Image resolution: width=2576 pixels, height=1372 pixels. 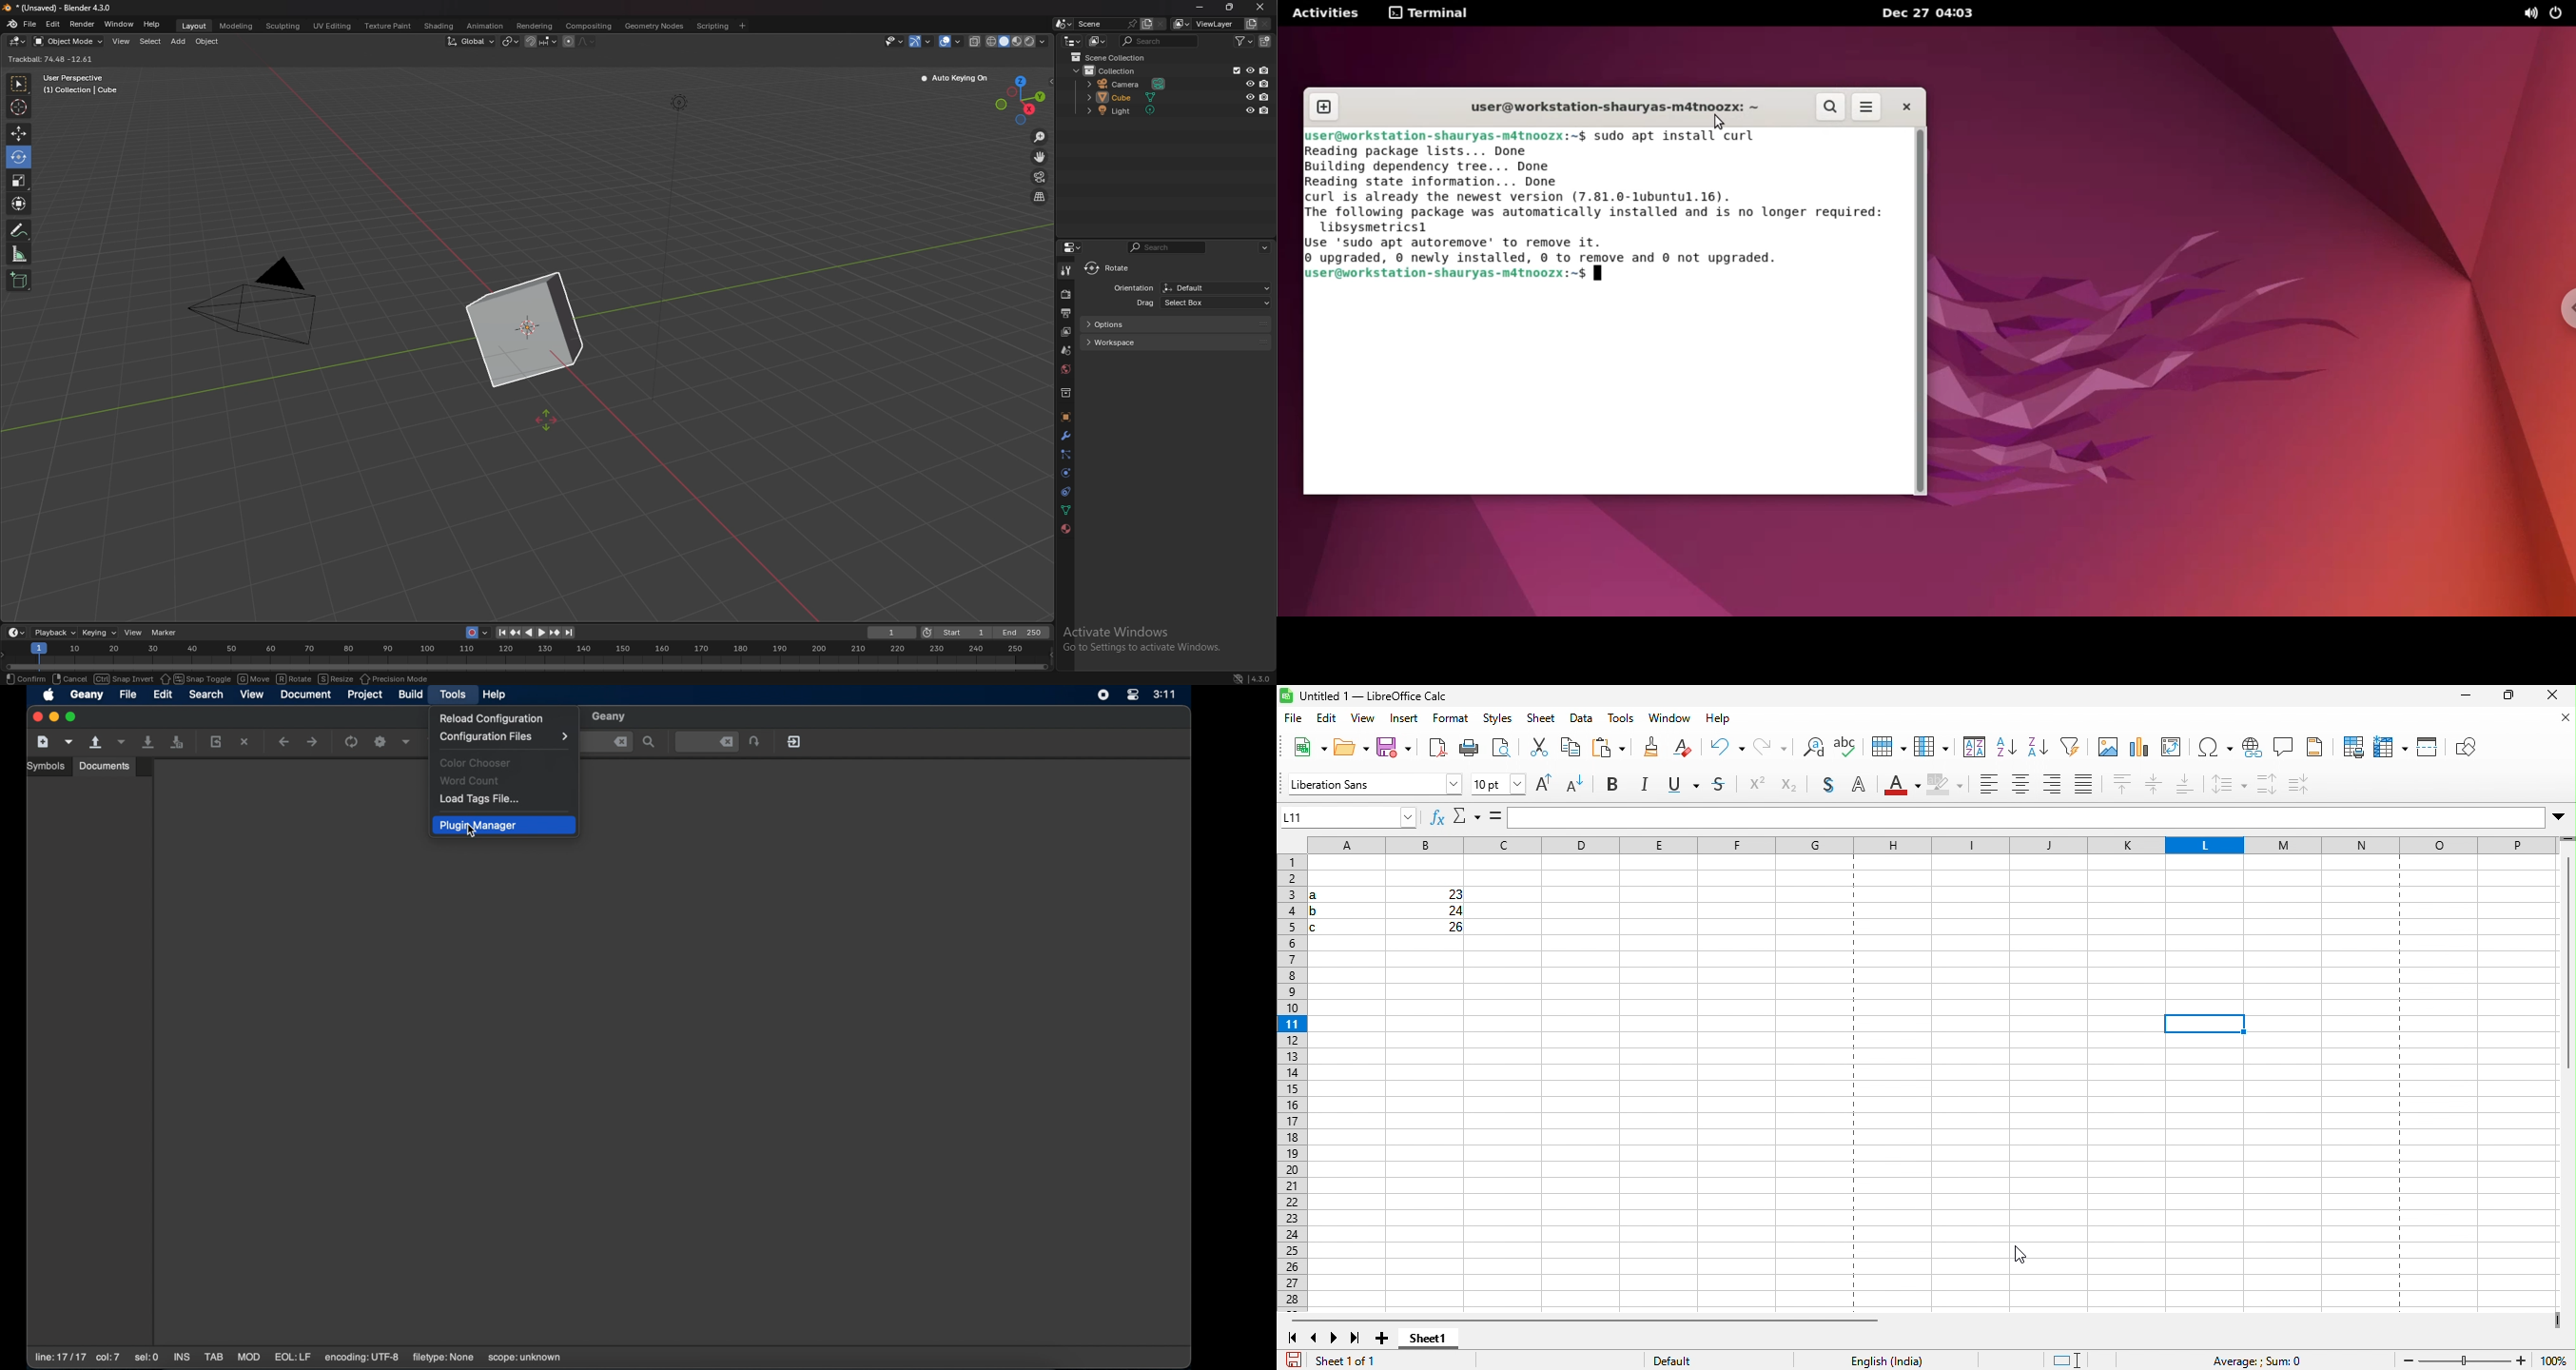 I want to click on tool, so click(x=1066, y=271).